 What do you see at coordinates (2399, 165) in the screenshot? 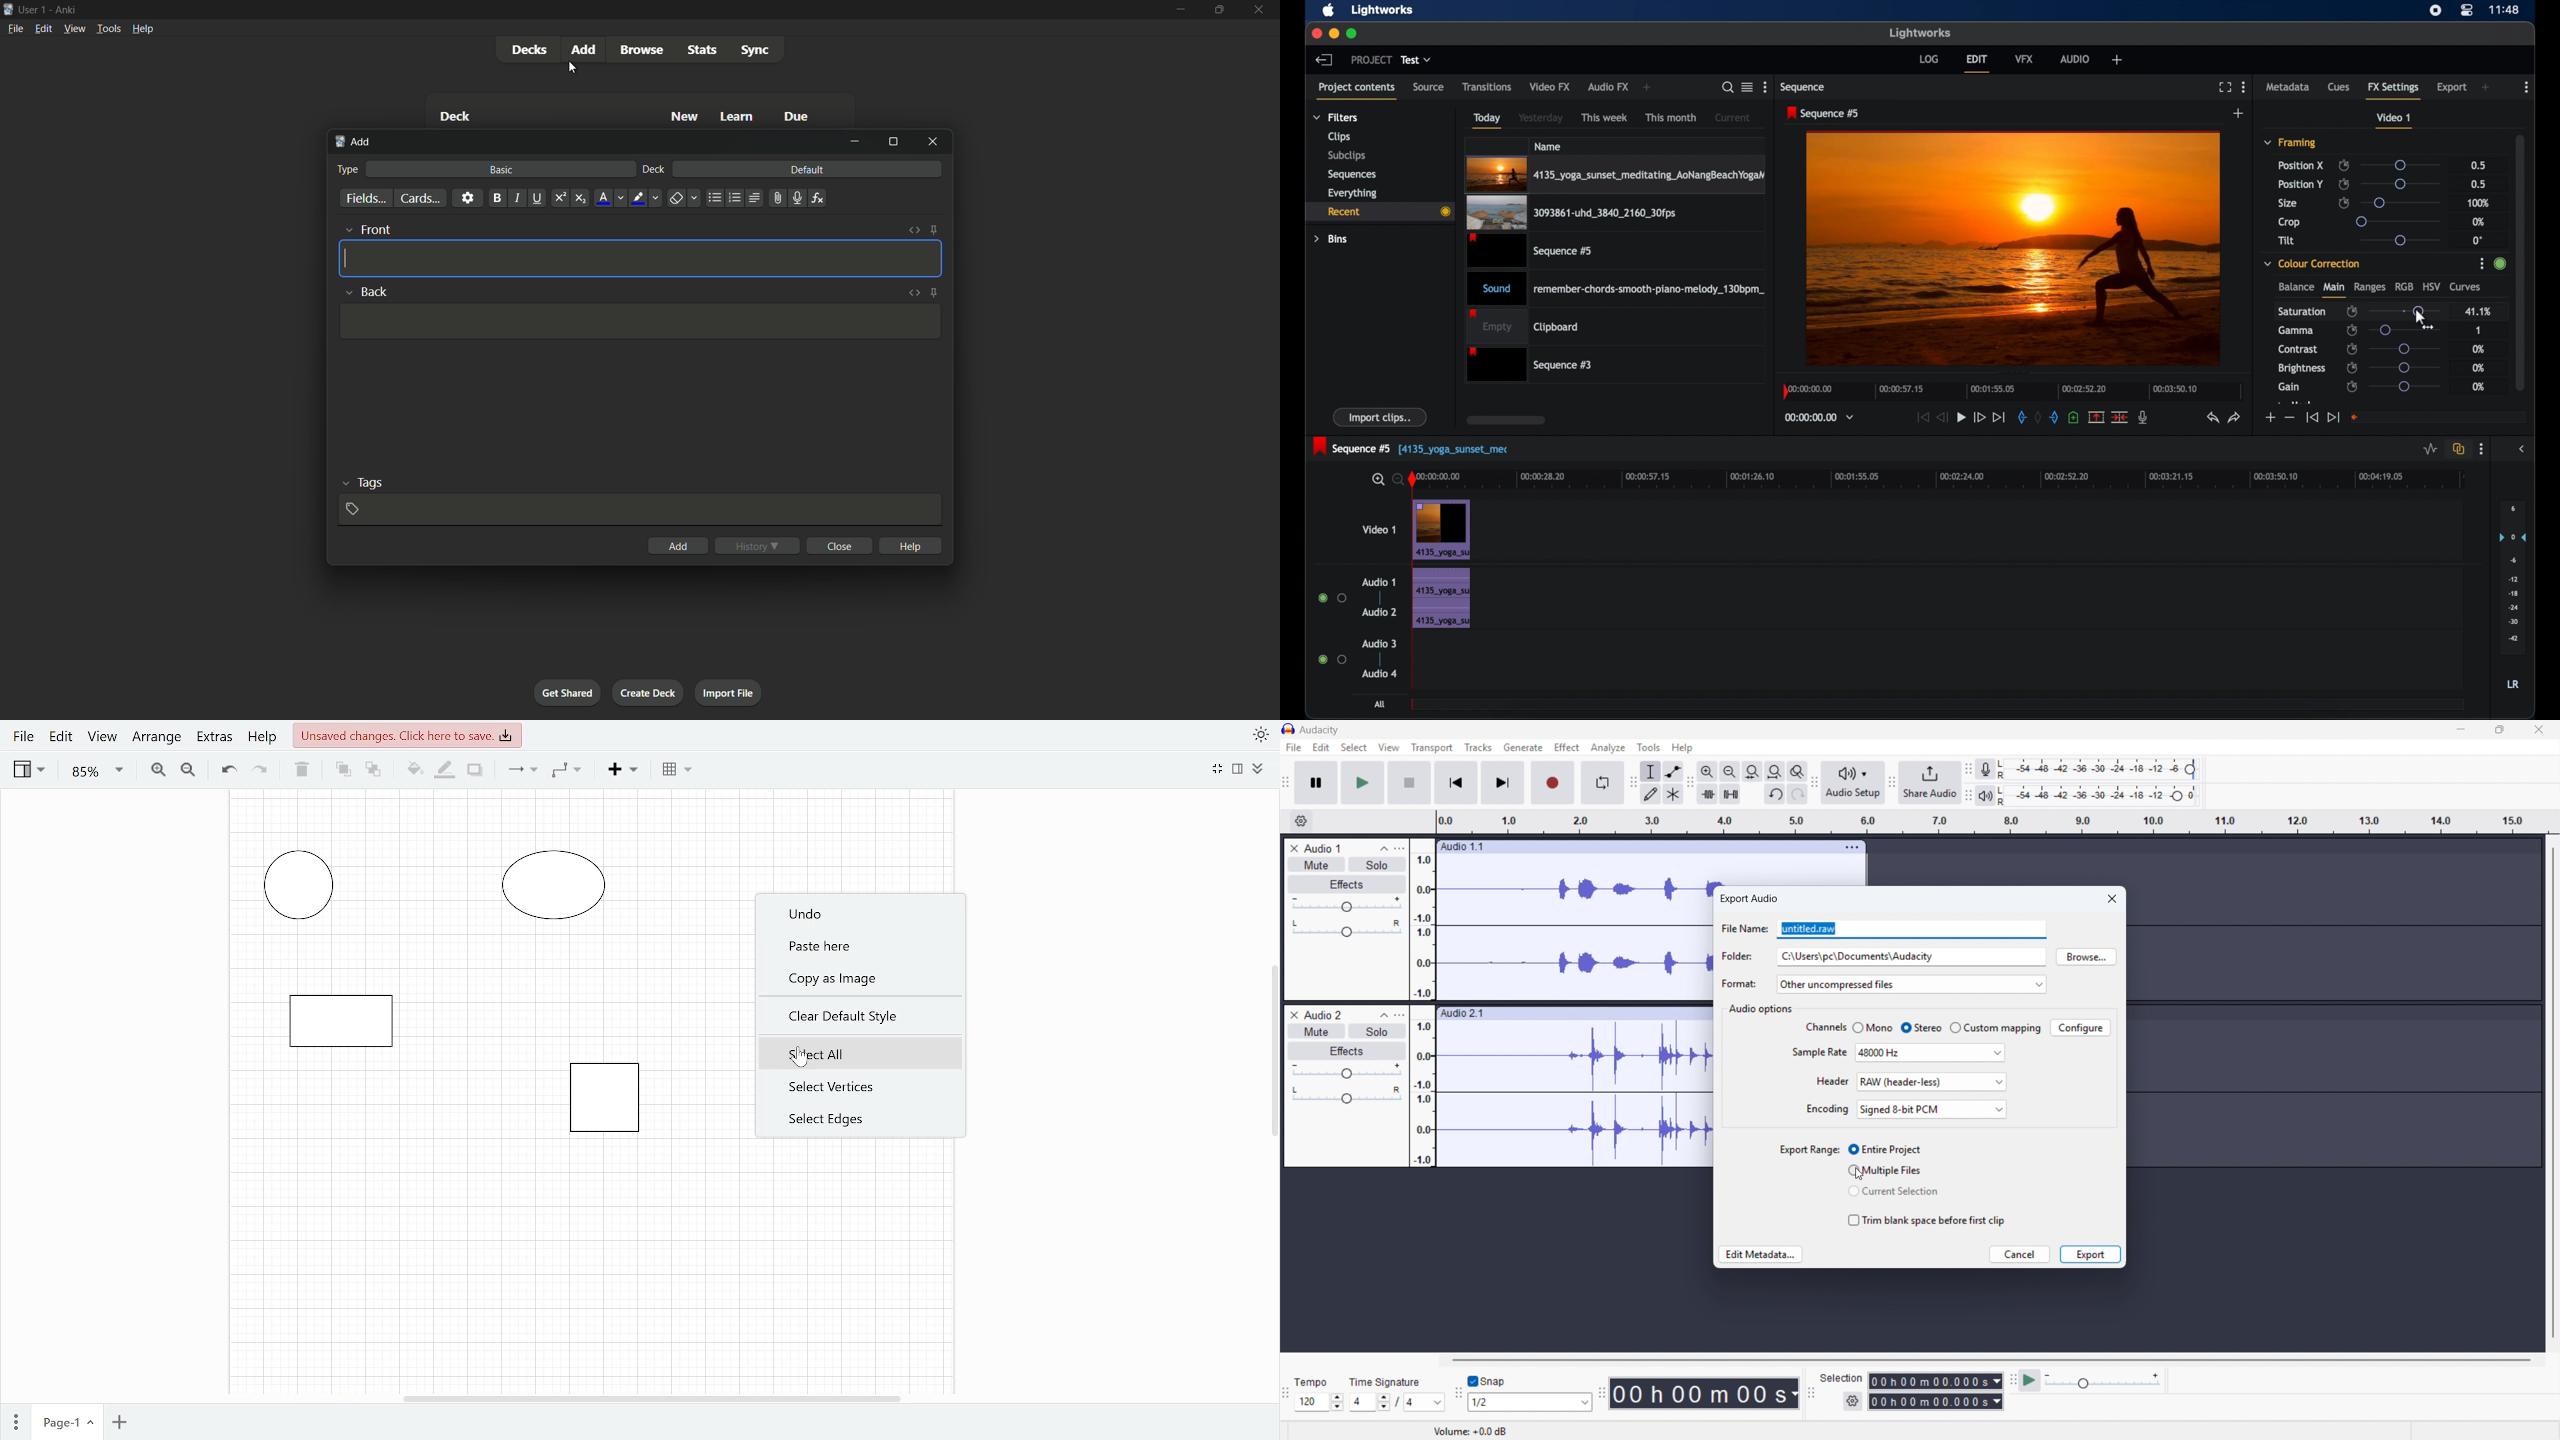
I see `slider` at bounding box center [2399, 165].